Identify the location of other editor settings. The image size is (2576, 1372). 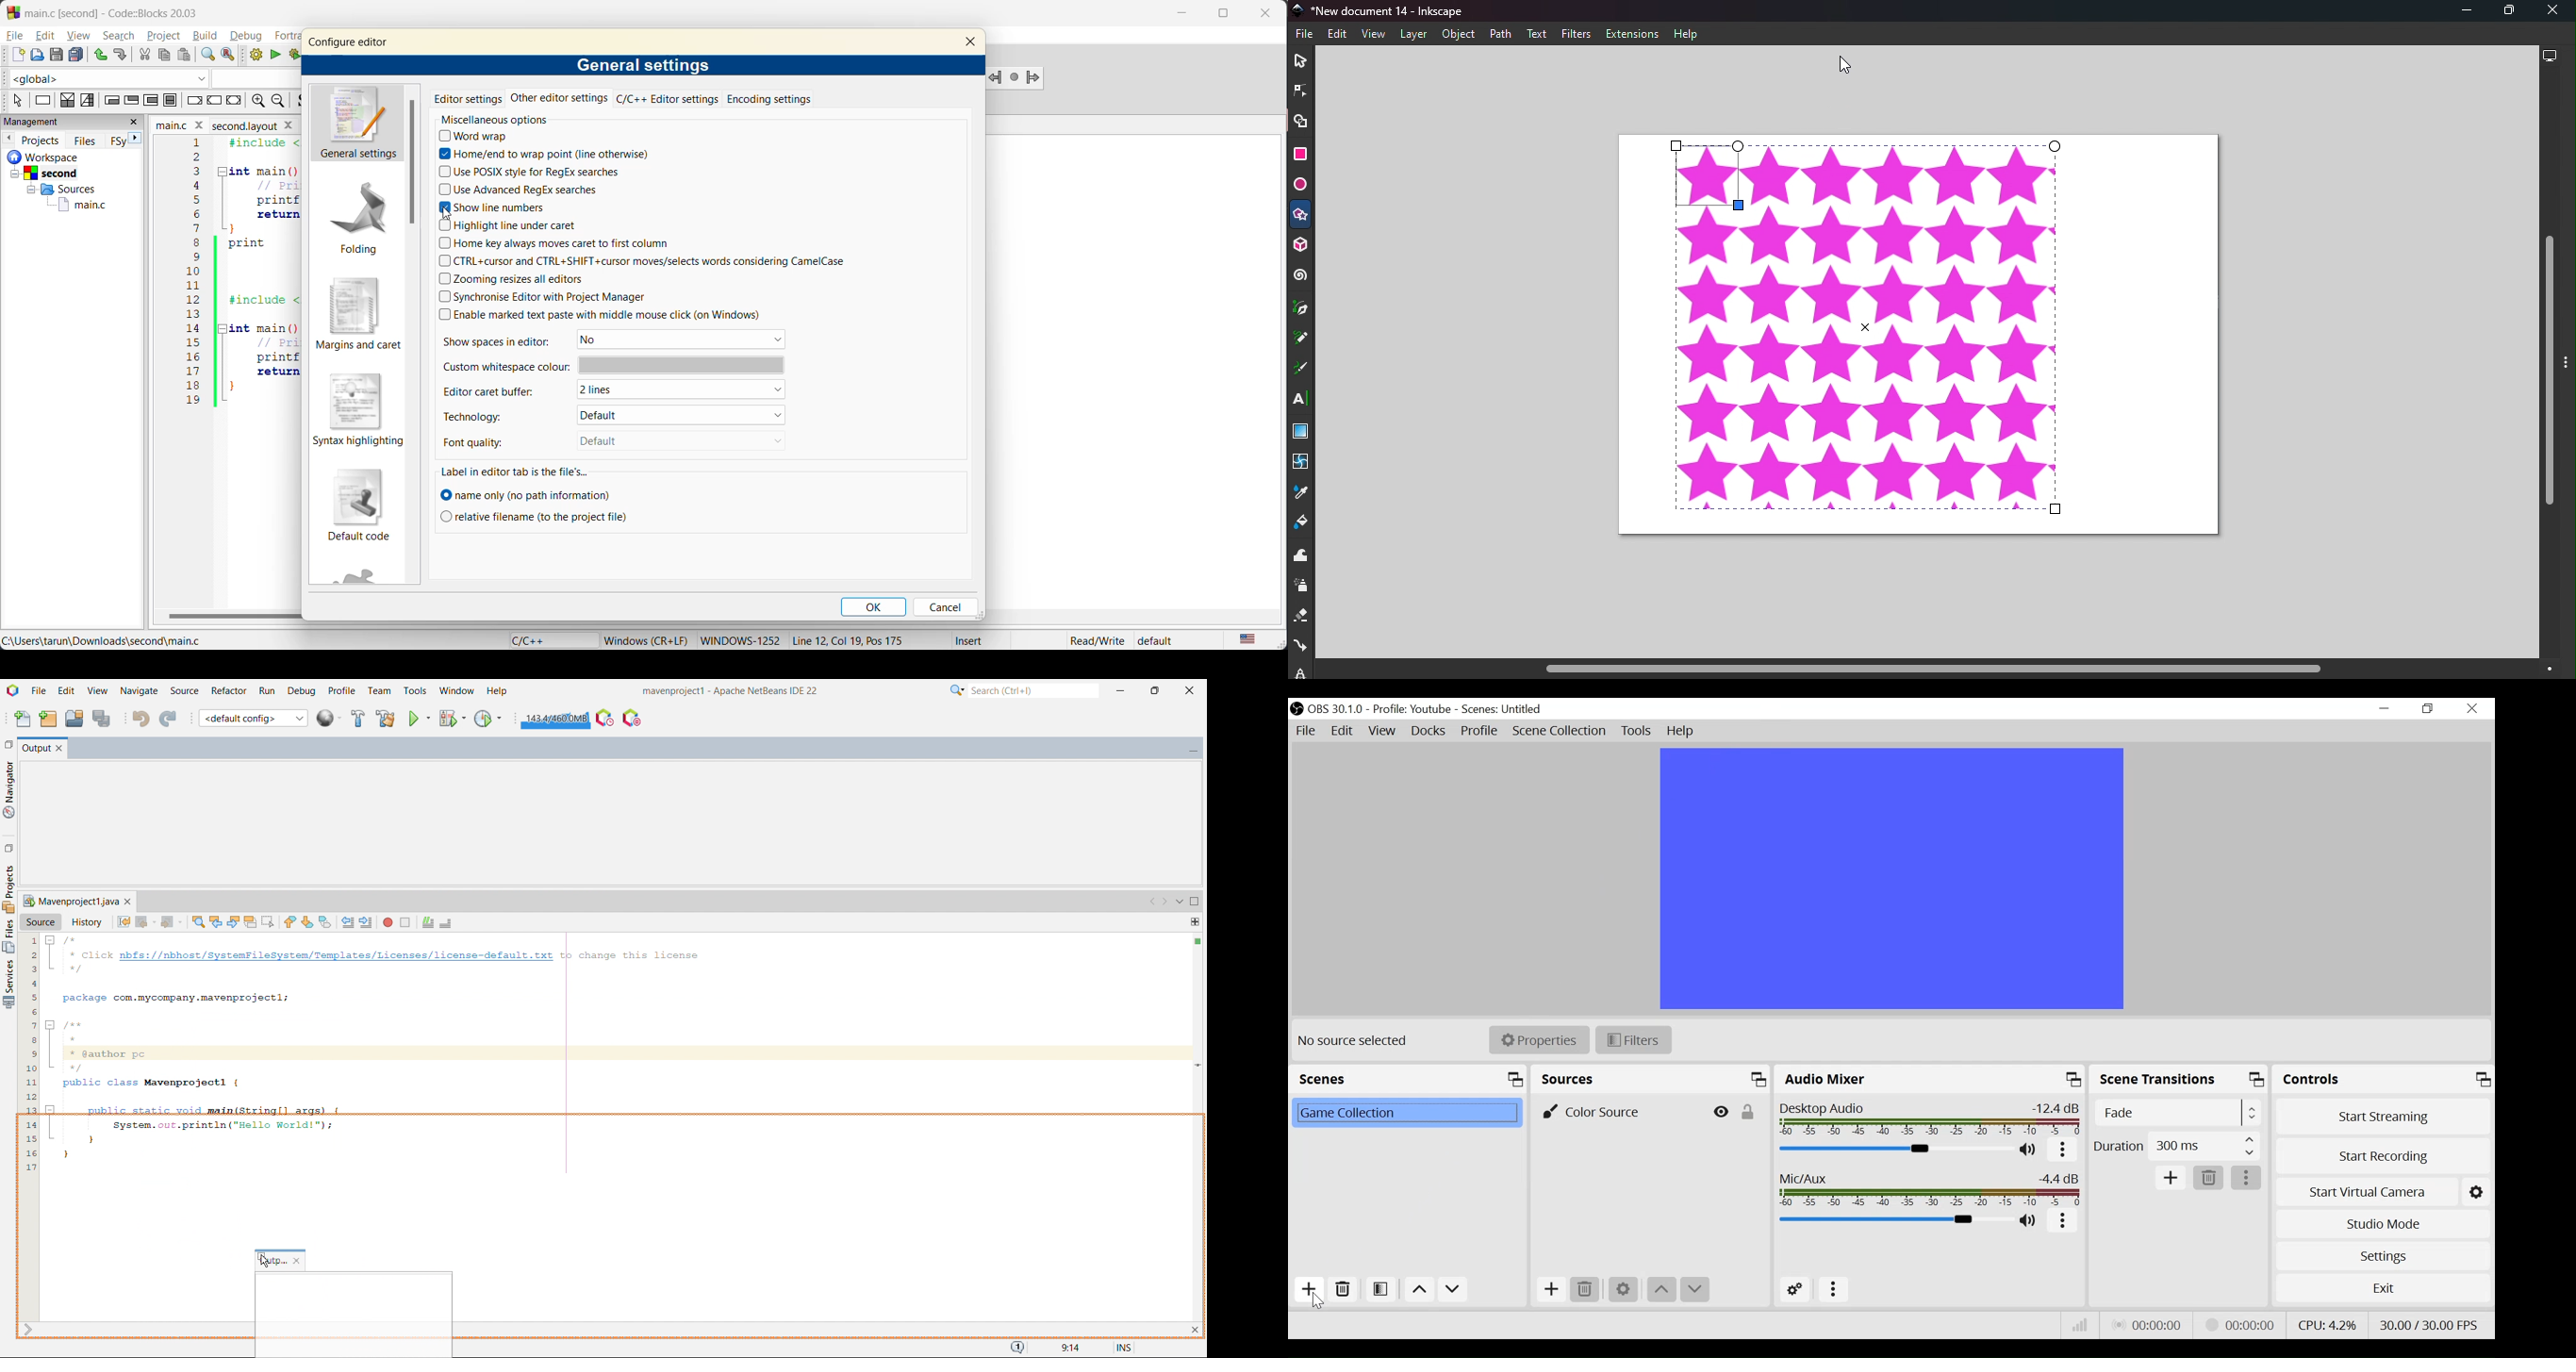
(559, 101).